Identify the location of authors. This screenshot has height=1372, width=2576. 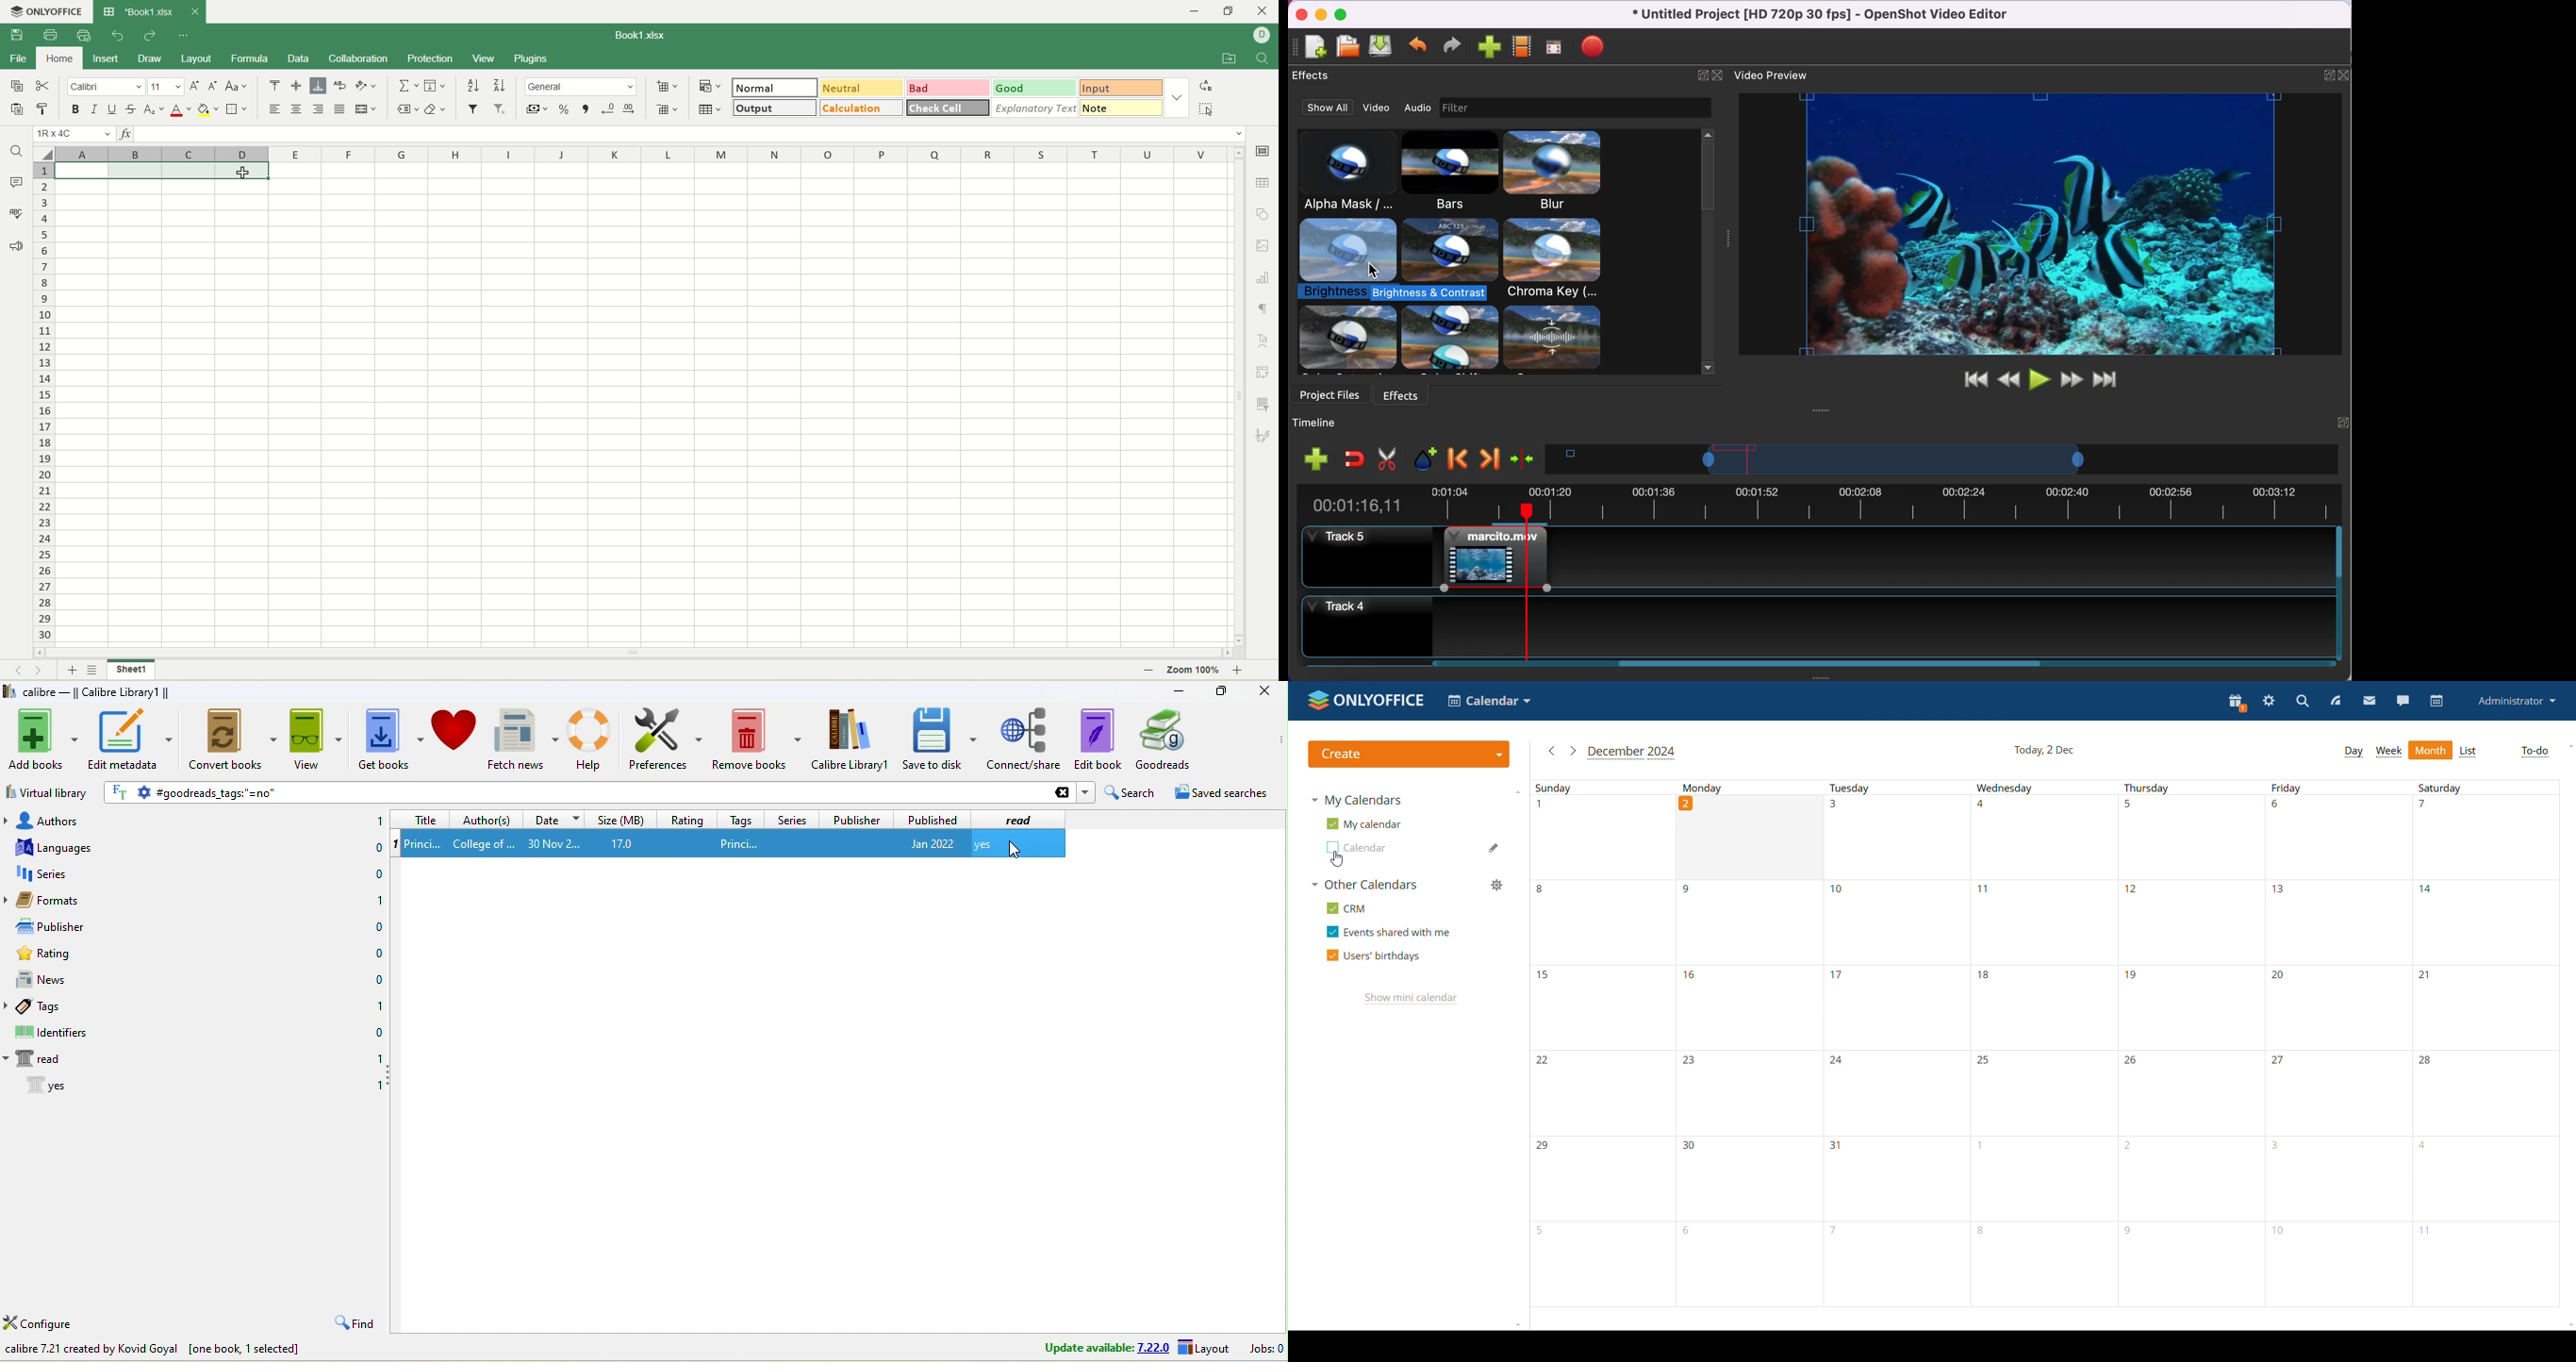
(58, 821).